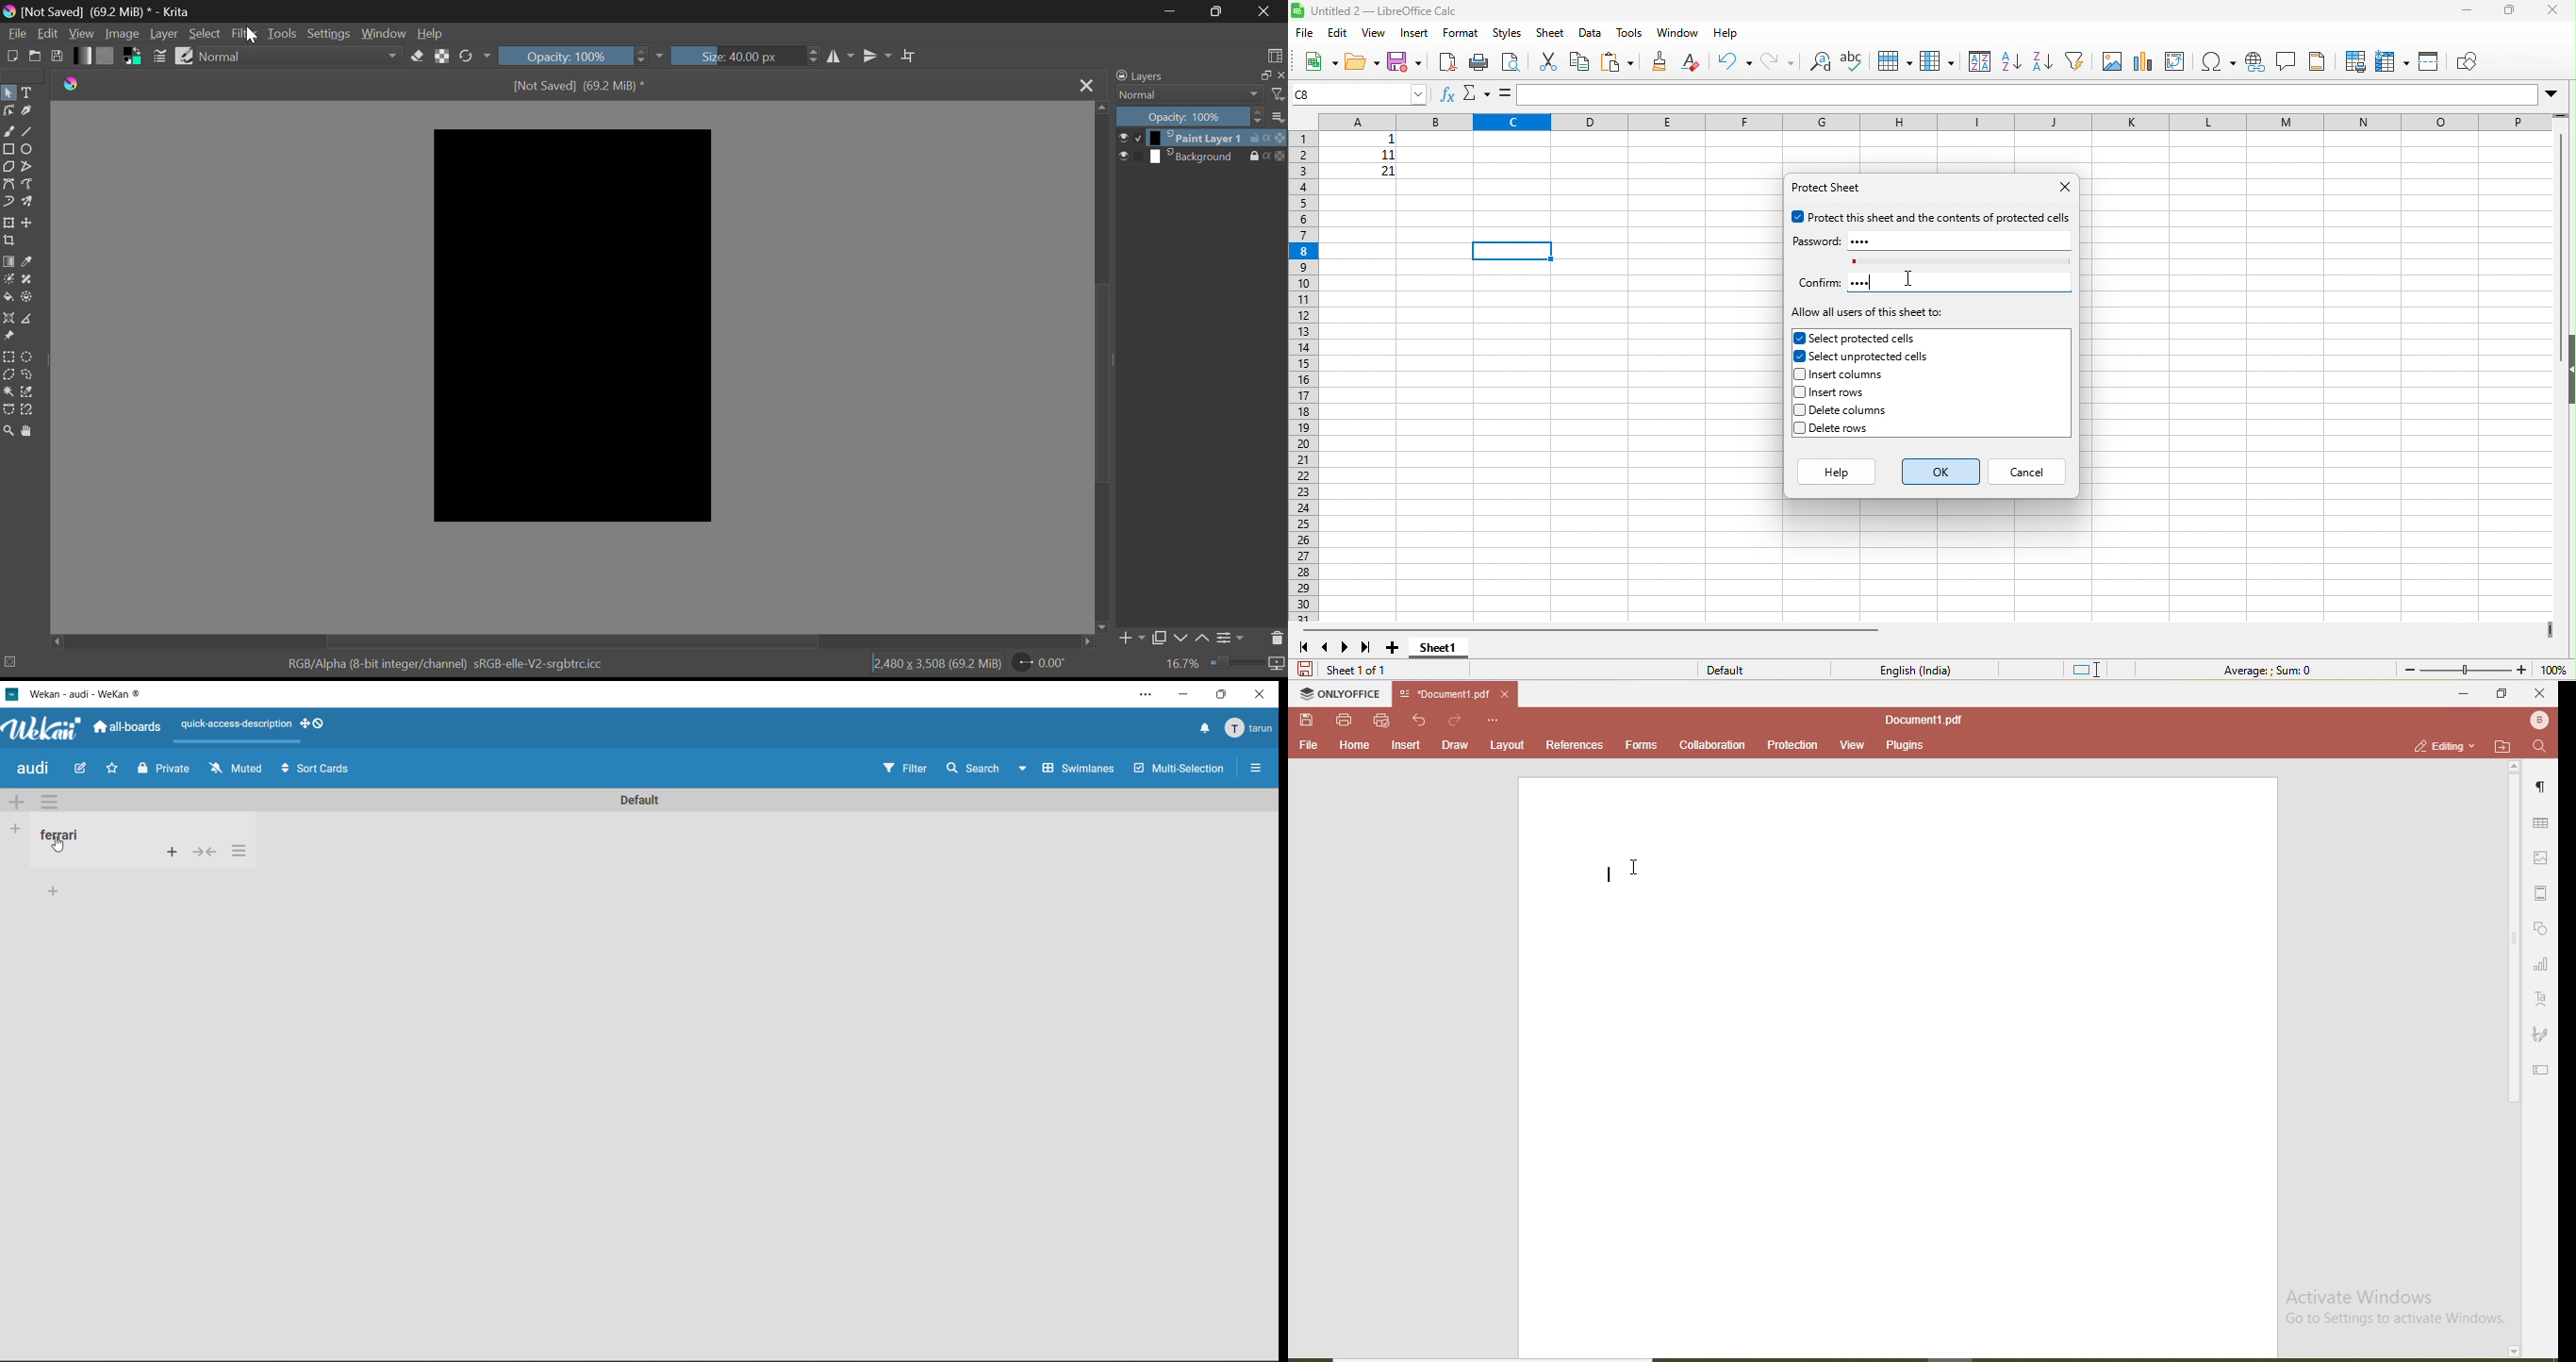  What do you see at coordinates (326, 768) in the screenshot?
I see `Sort Cards` at bounding box center [326, 768].